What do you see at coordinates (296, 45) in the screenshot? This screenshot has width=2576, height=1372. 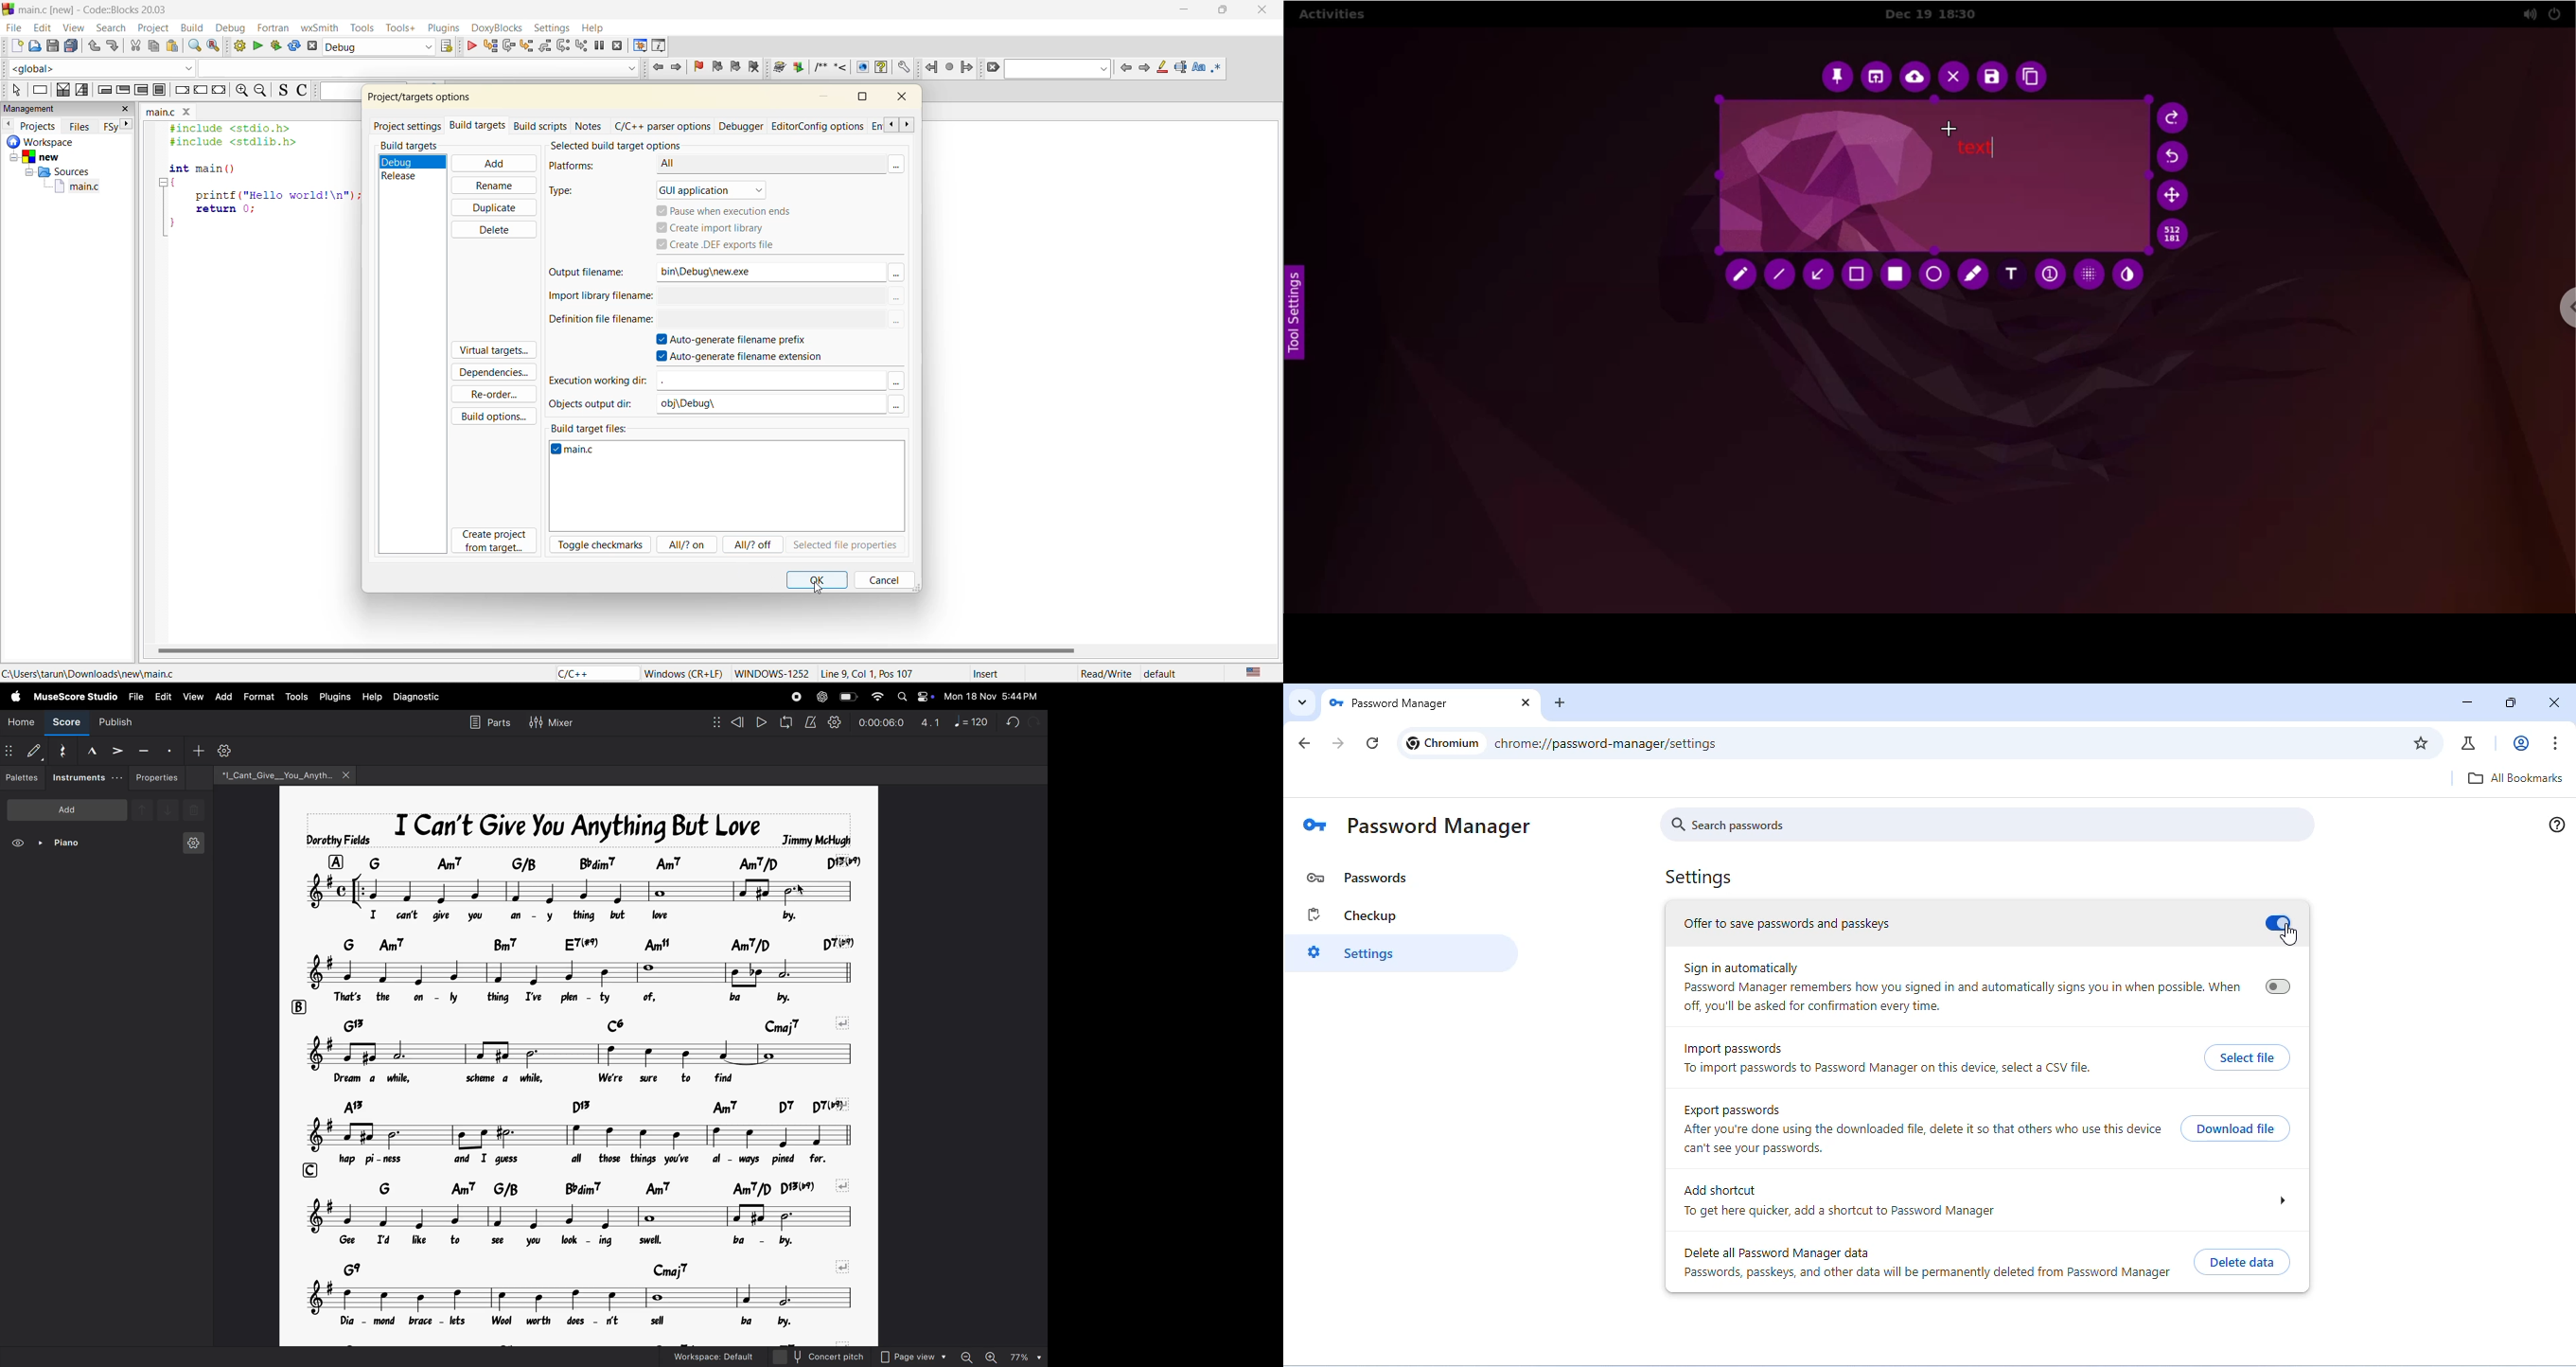 I see `rebuild` at bounding box center [296, 45].